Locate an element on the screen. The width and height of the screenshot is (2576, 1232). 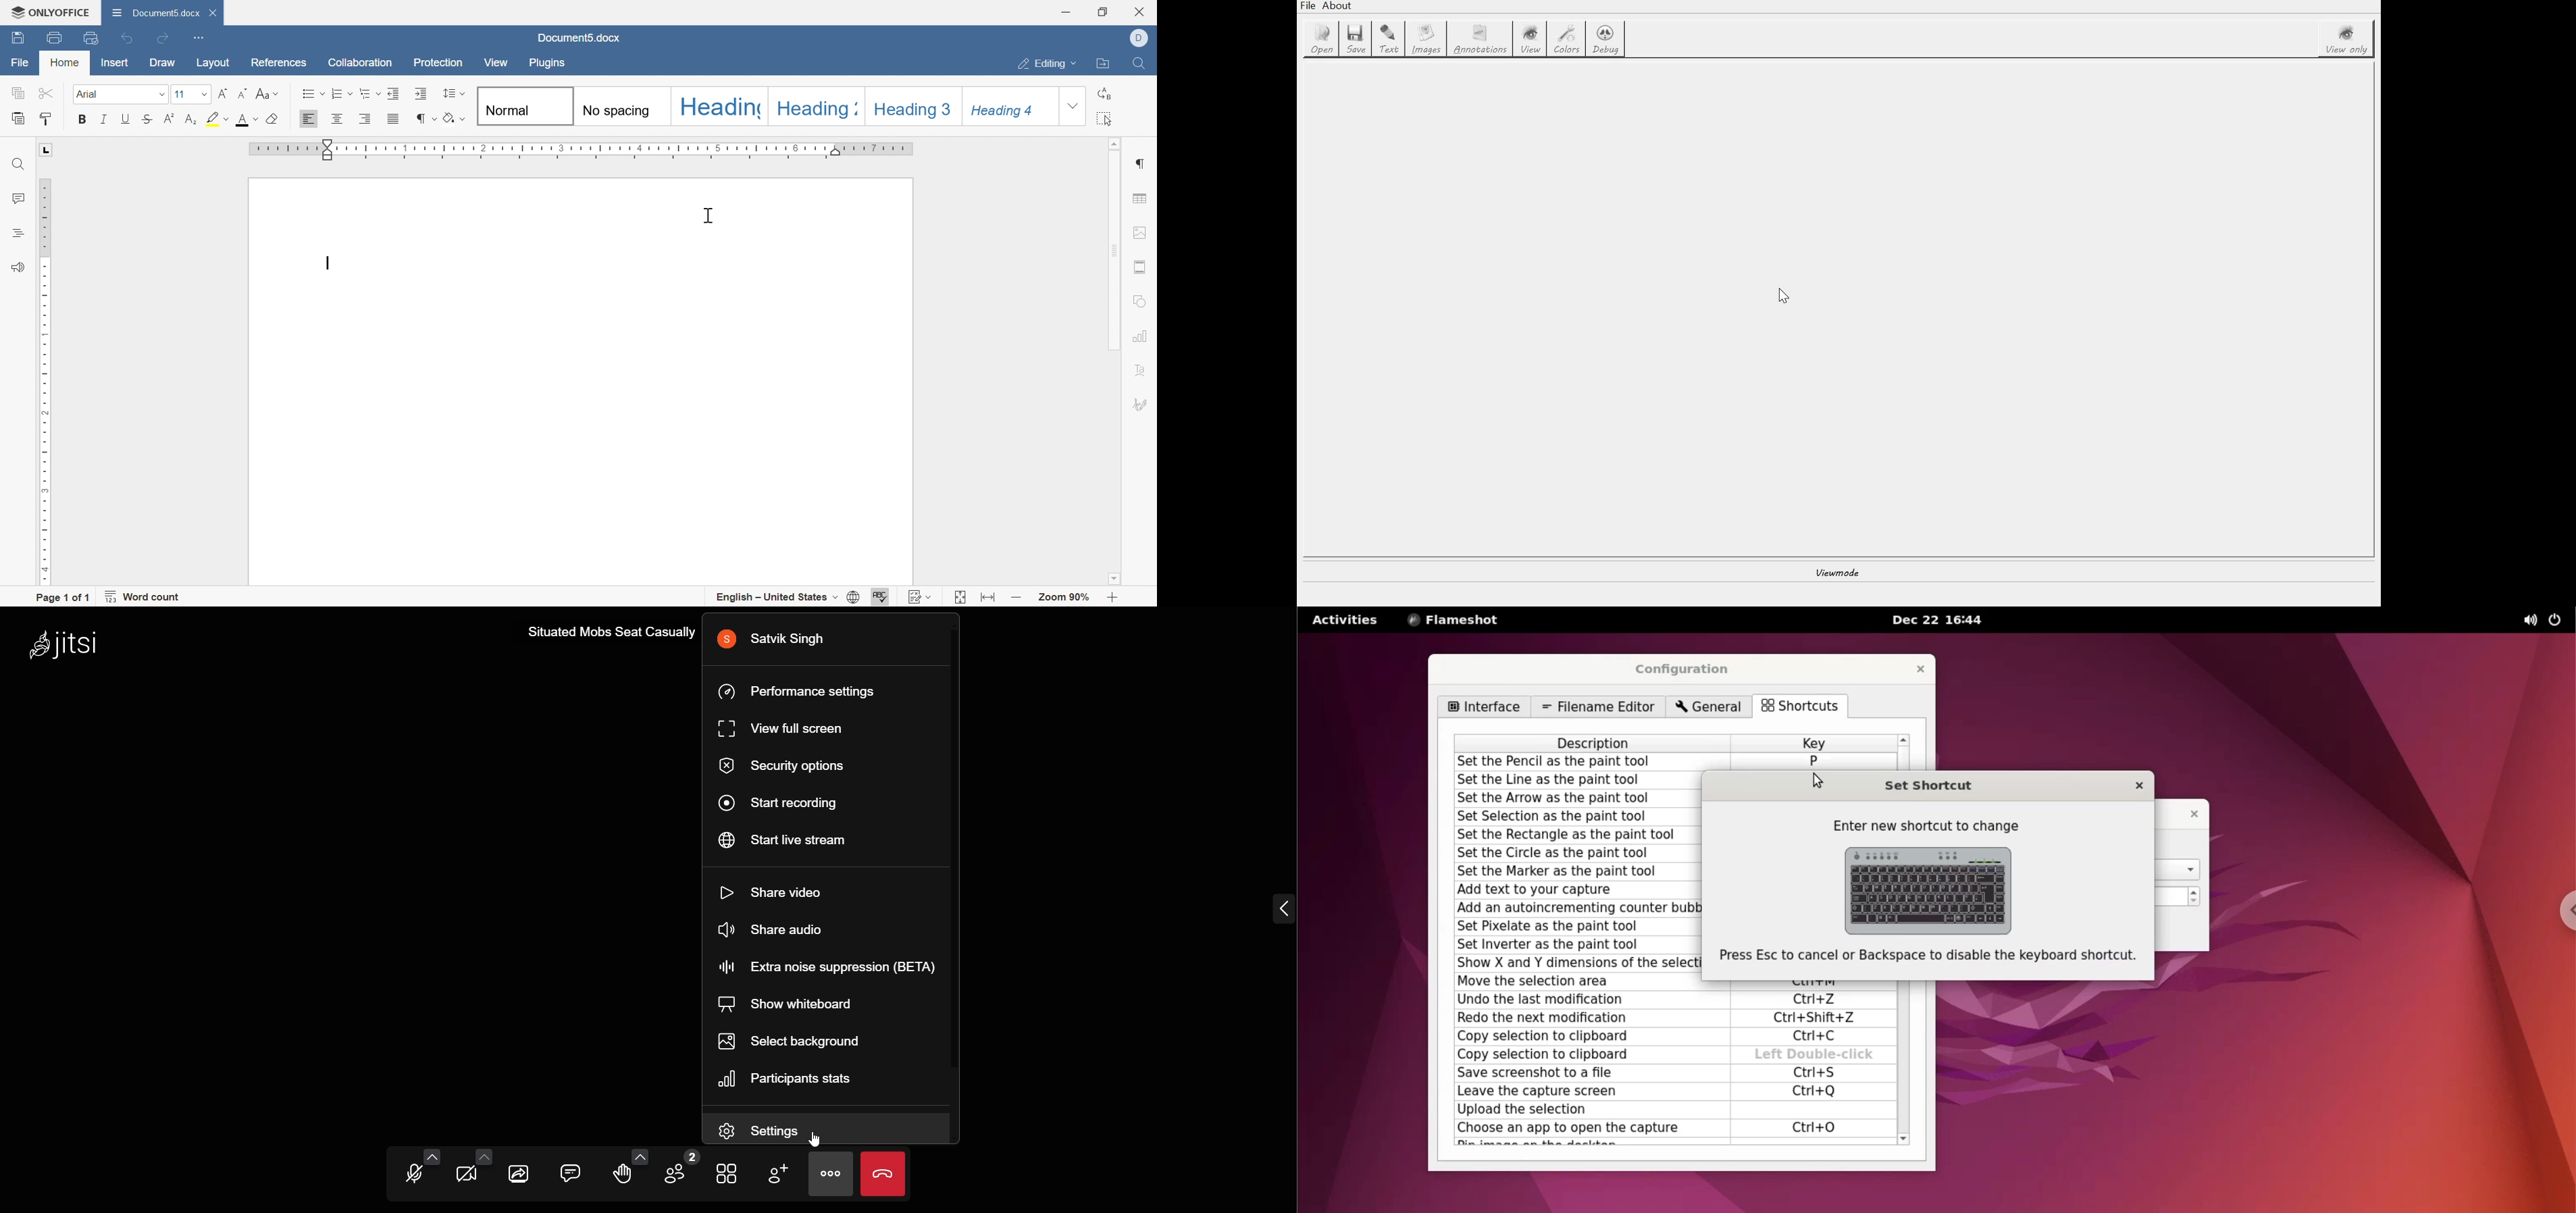
Heading 2 is located at coordinates (813, 106).